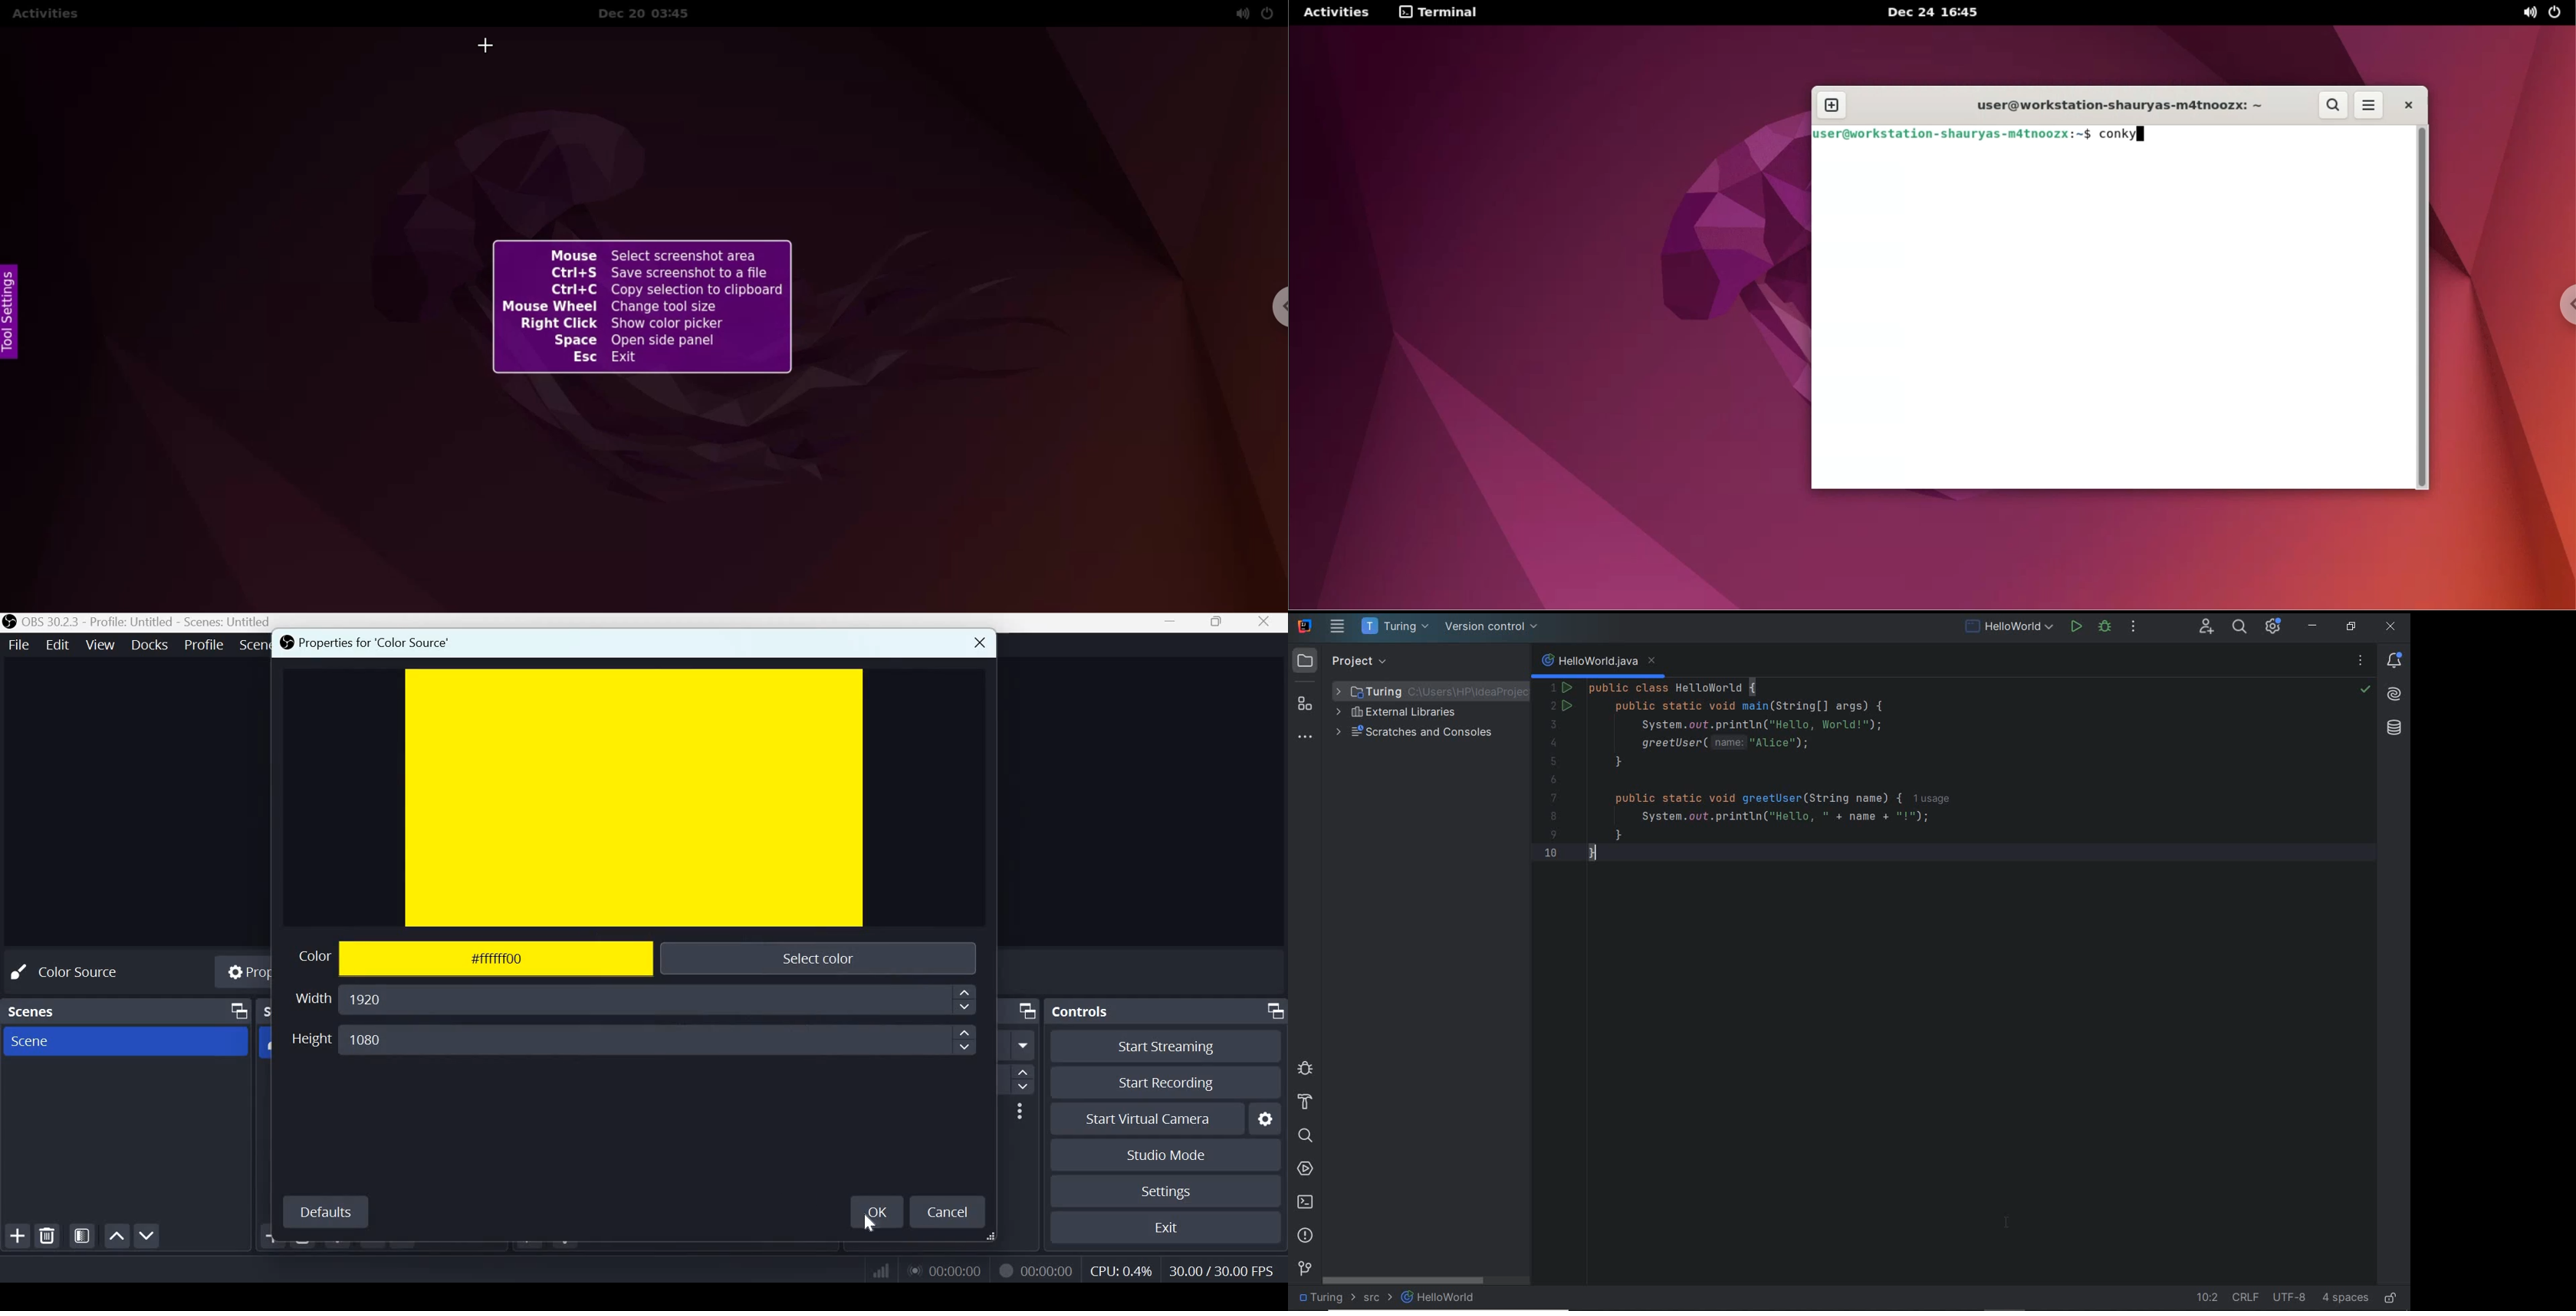 Image resolution: width=2576 pixels, height=1316 pixels. Describe the element at coordinates (307, 957) in the screenshot. I see `Color` at that location.